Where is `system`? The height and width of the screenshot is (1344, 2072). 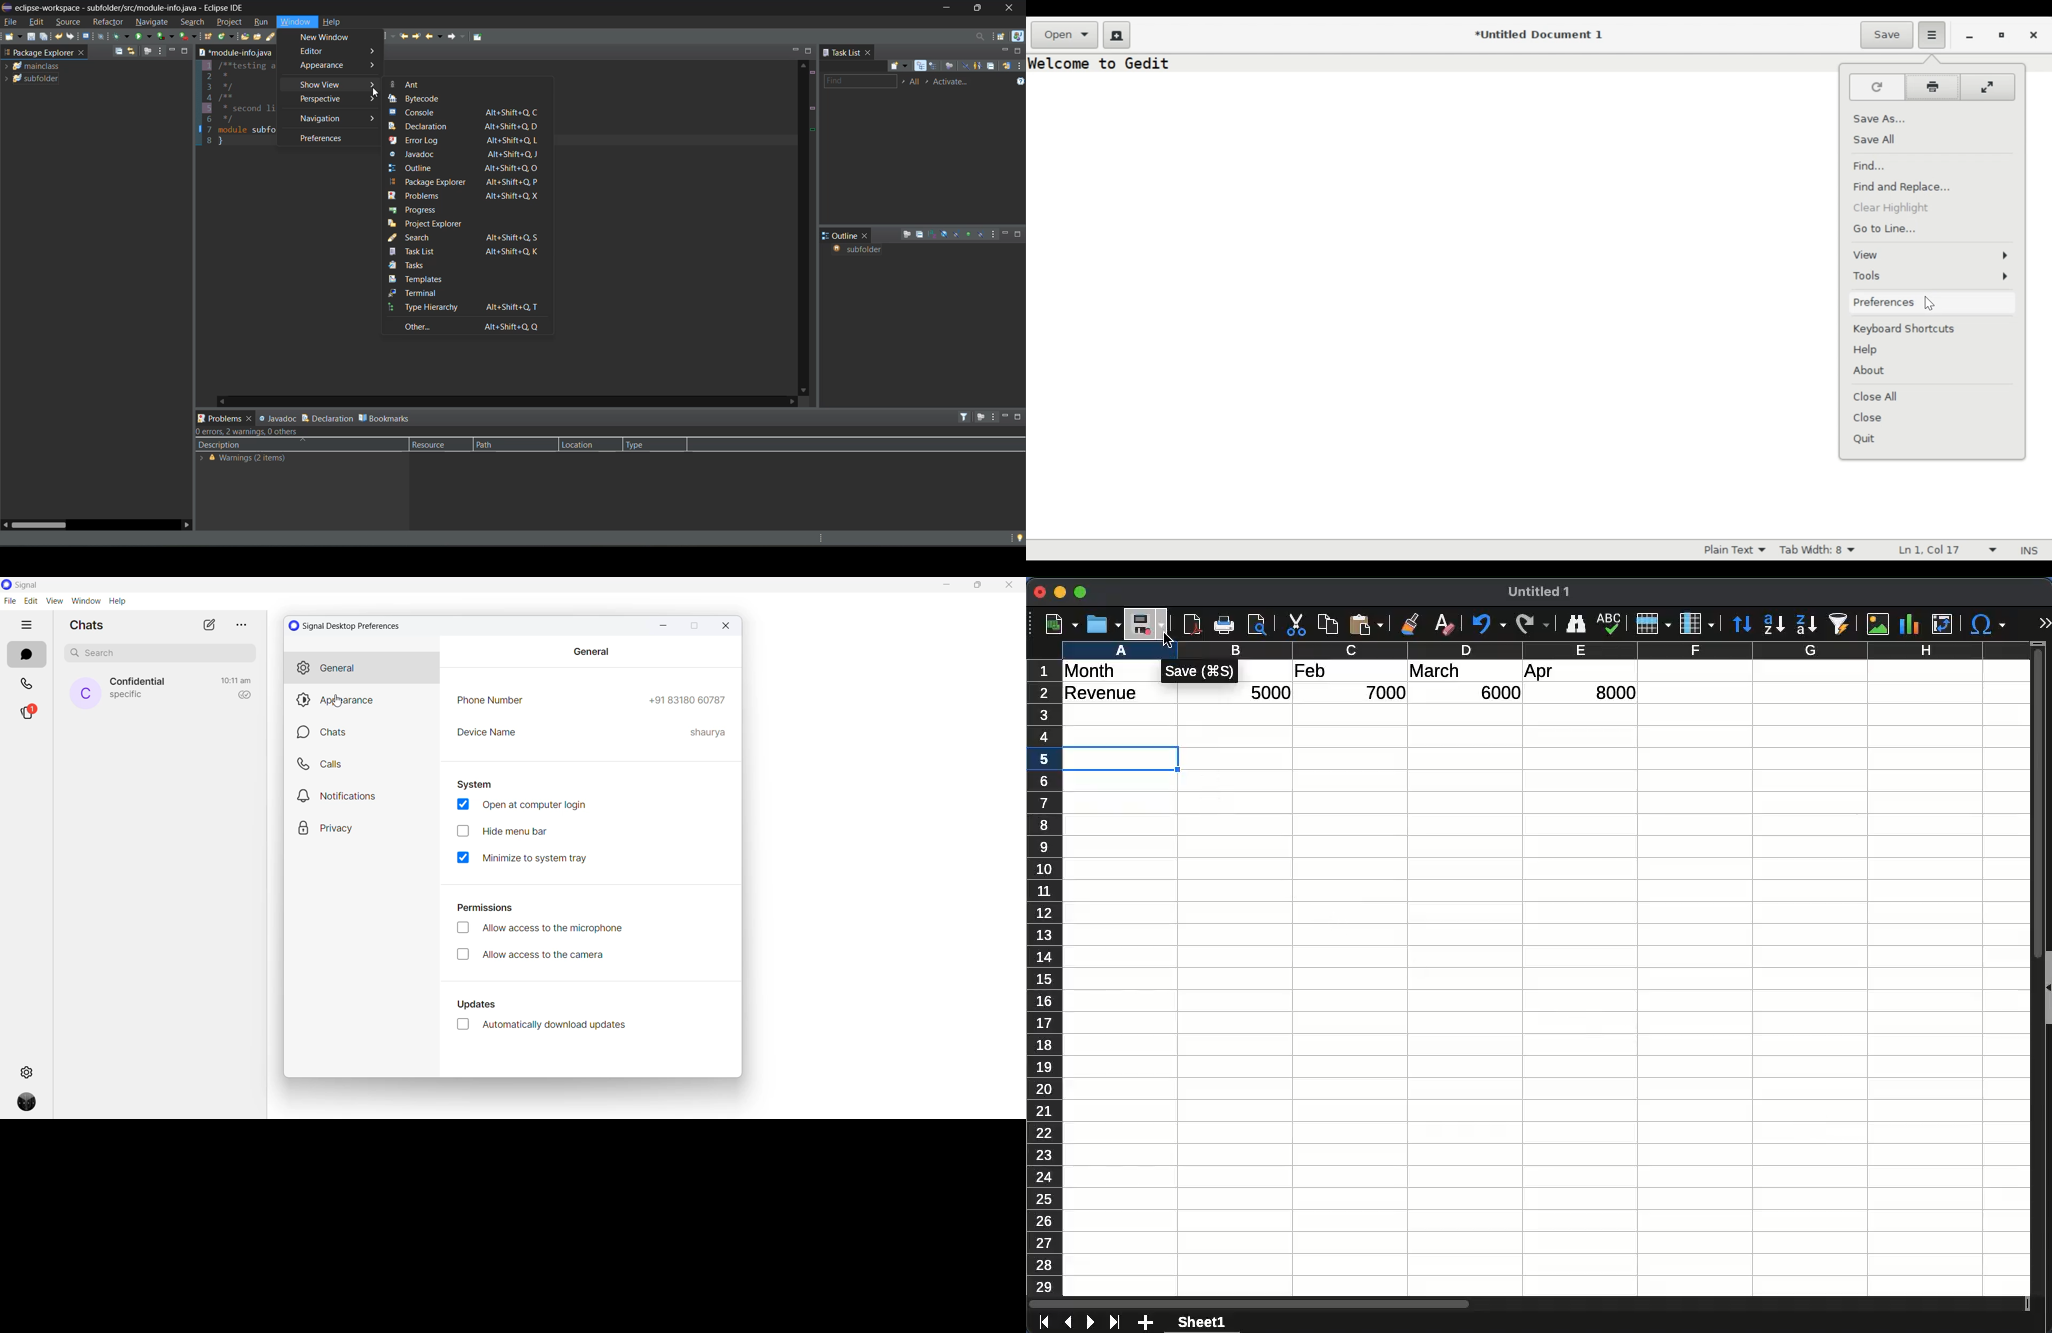
system is located at coordinates (475, 785).